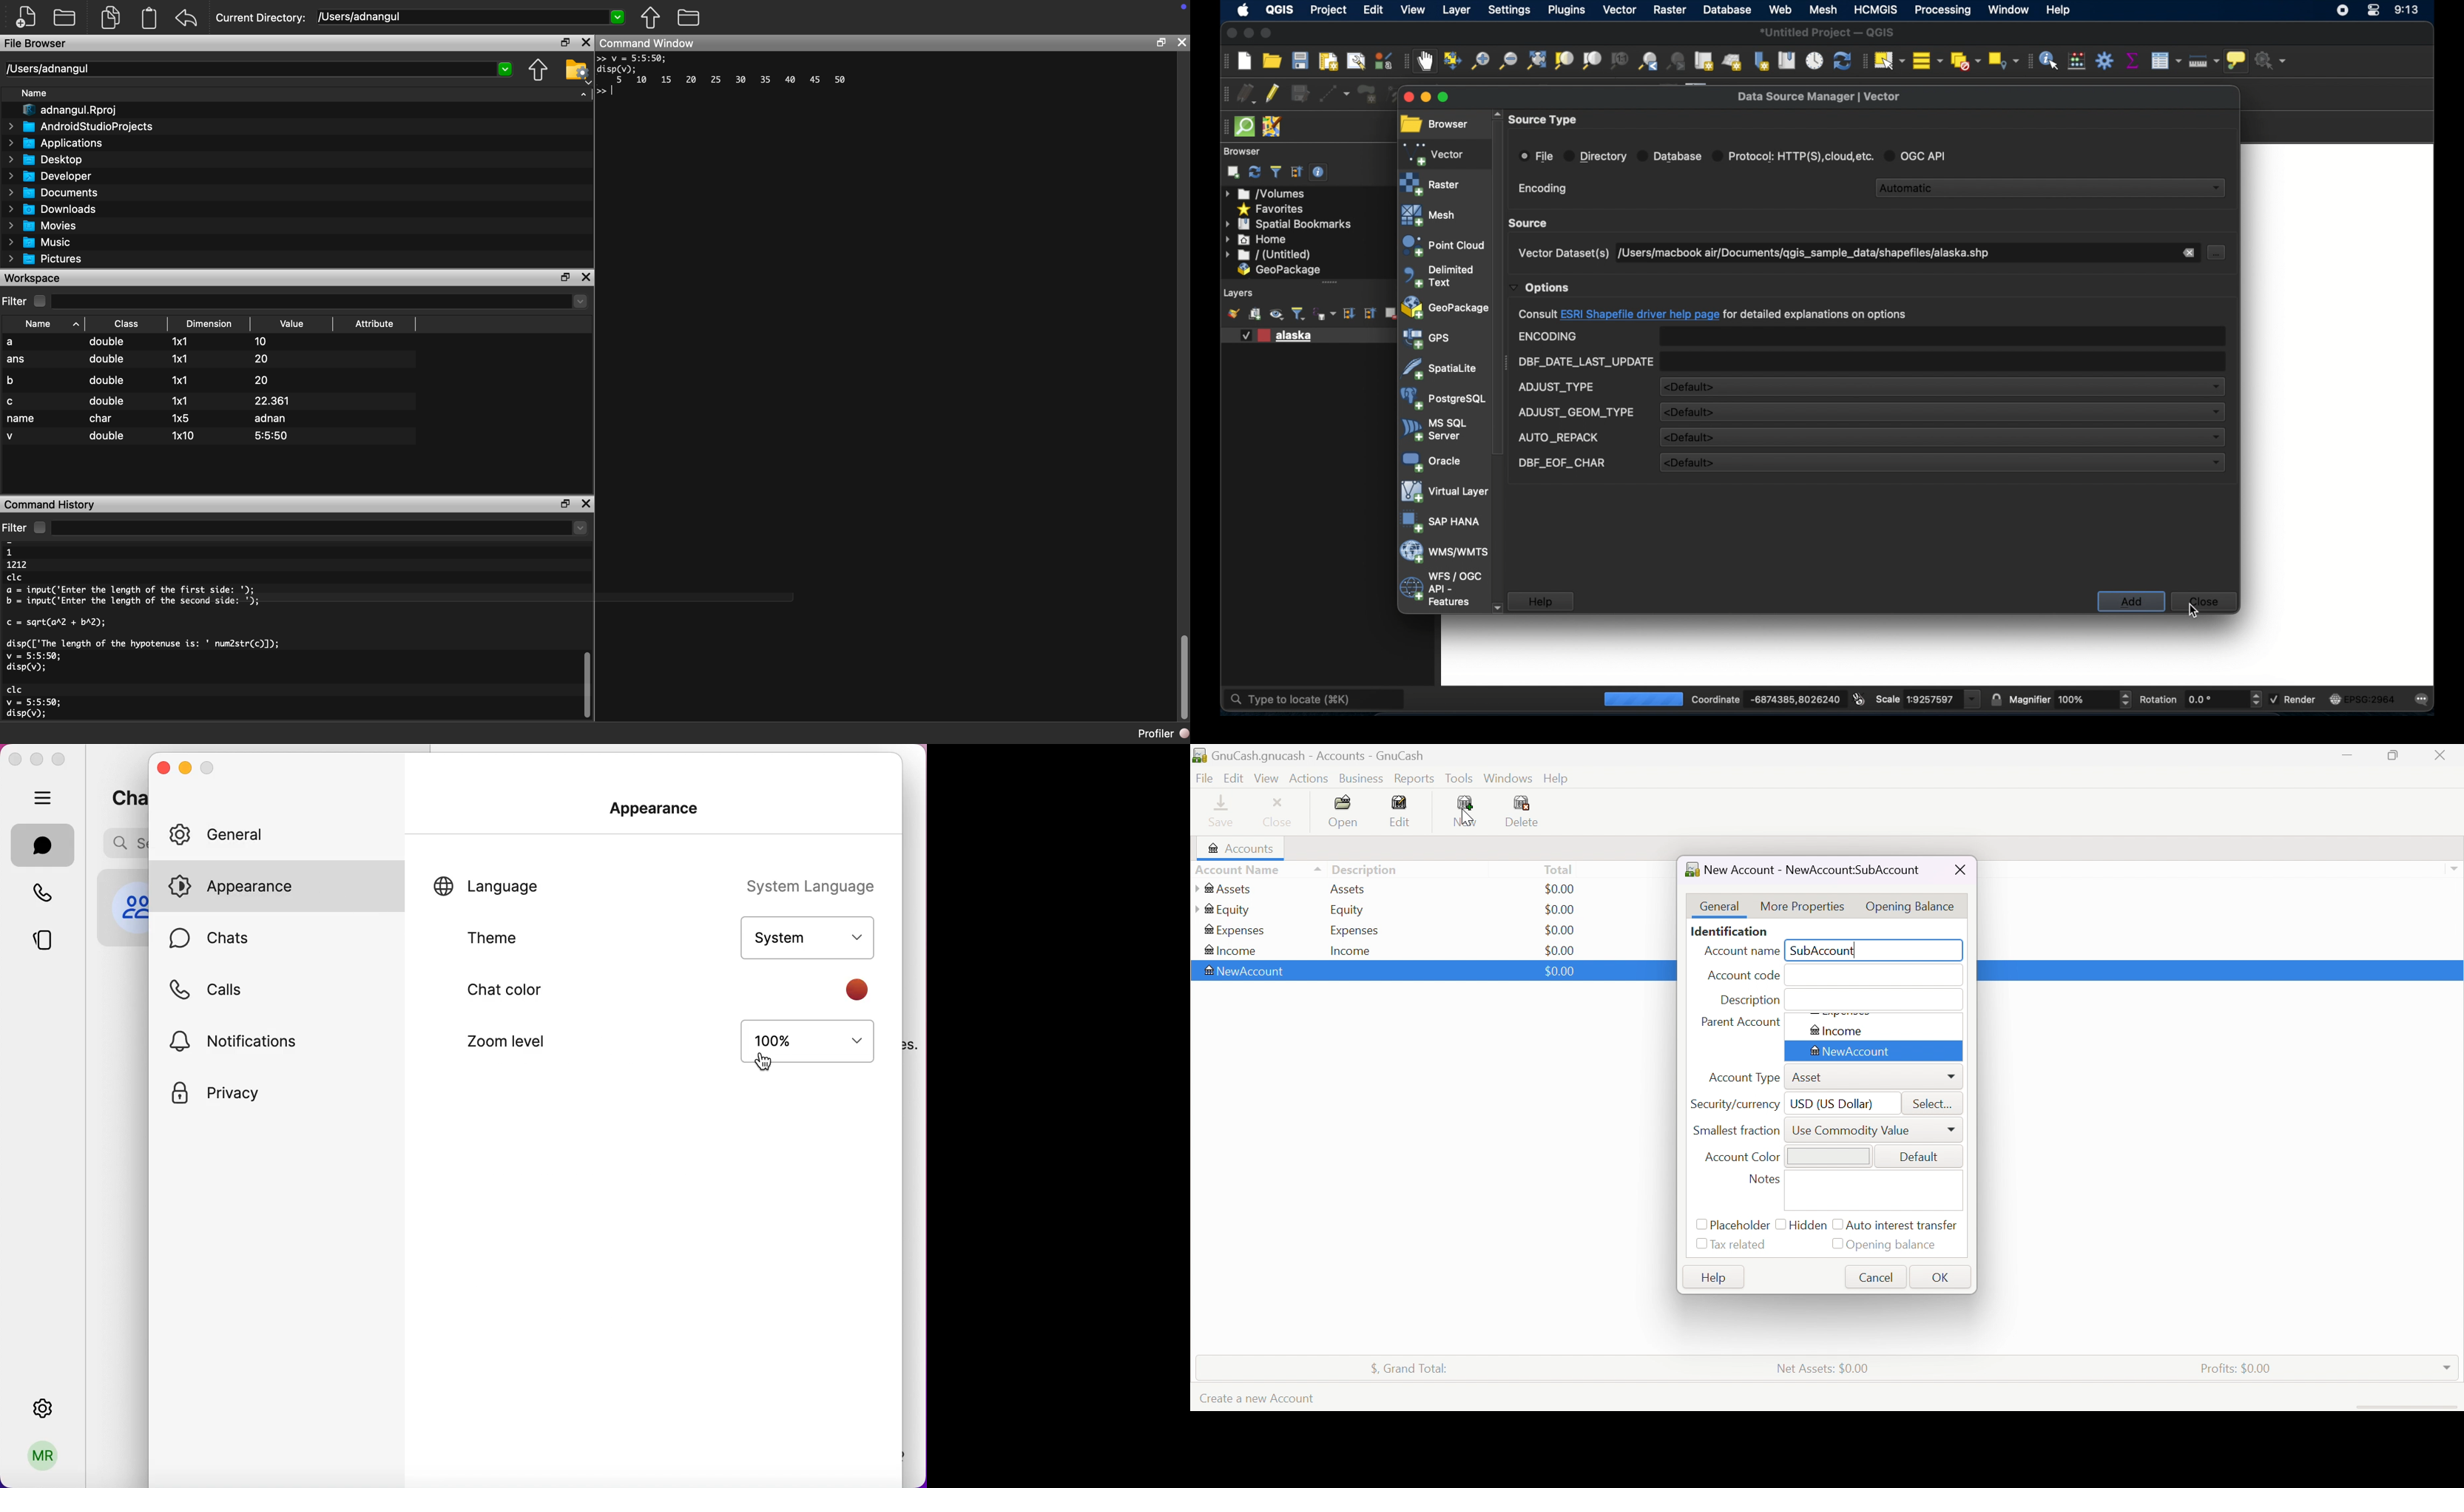  I want to click on Checkbox, so click(1698, 1246).